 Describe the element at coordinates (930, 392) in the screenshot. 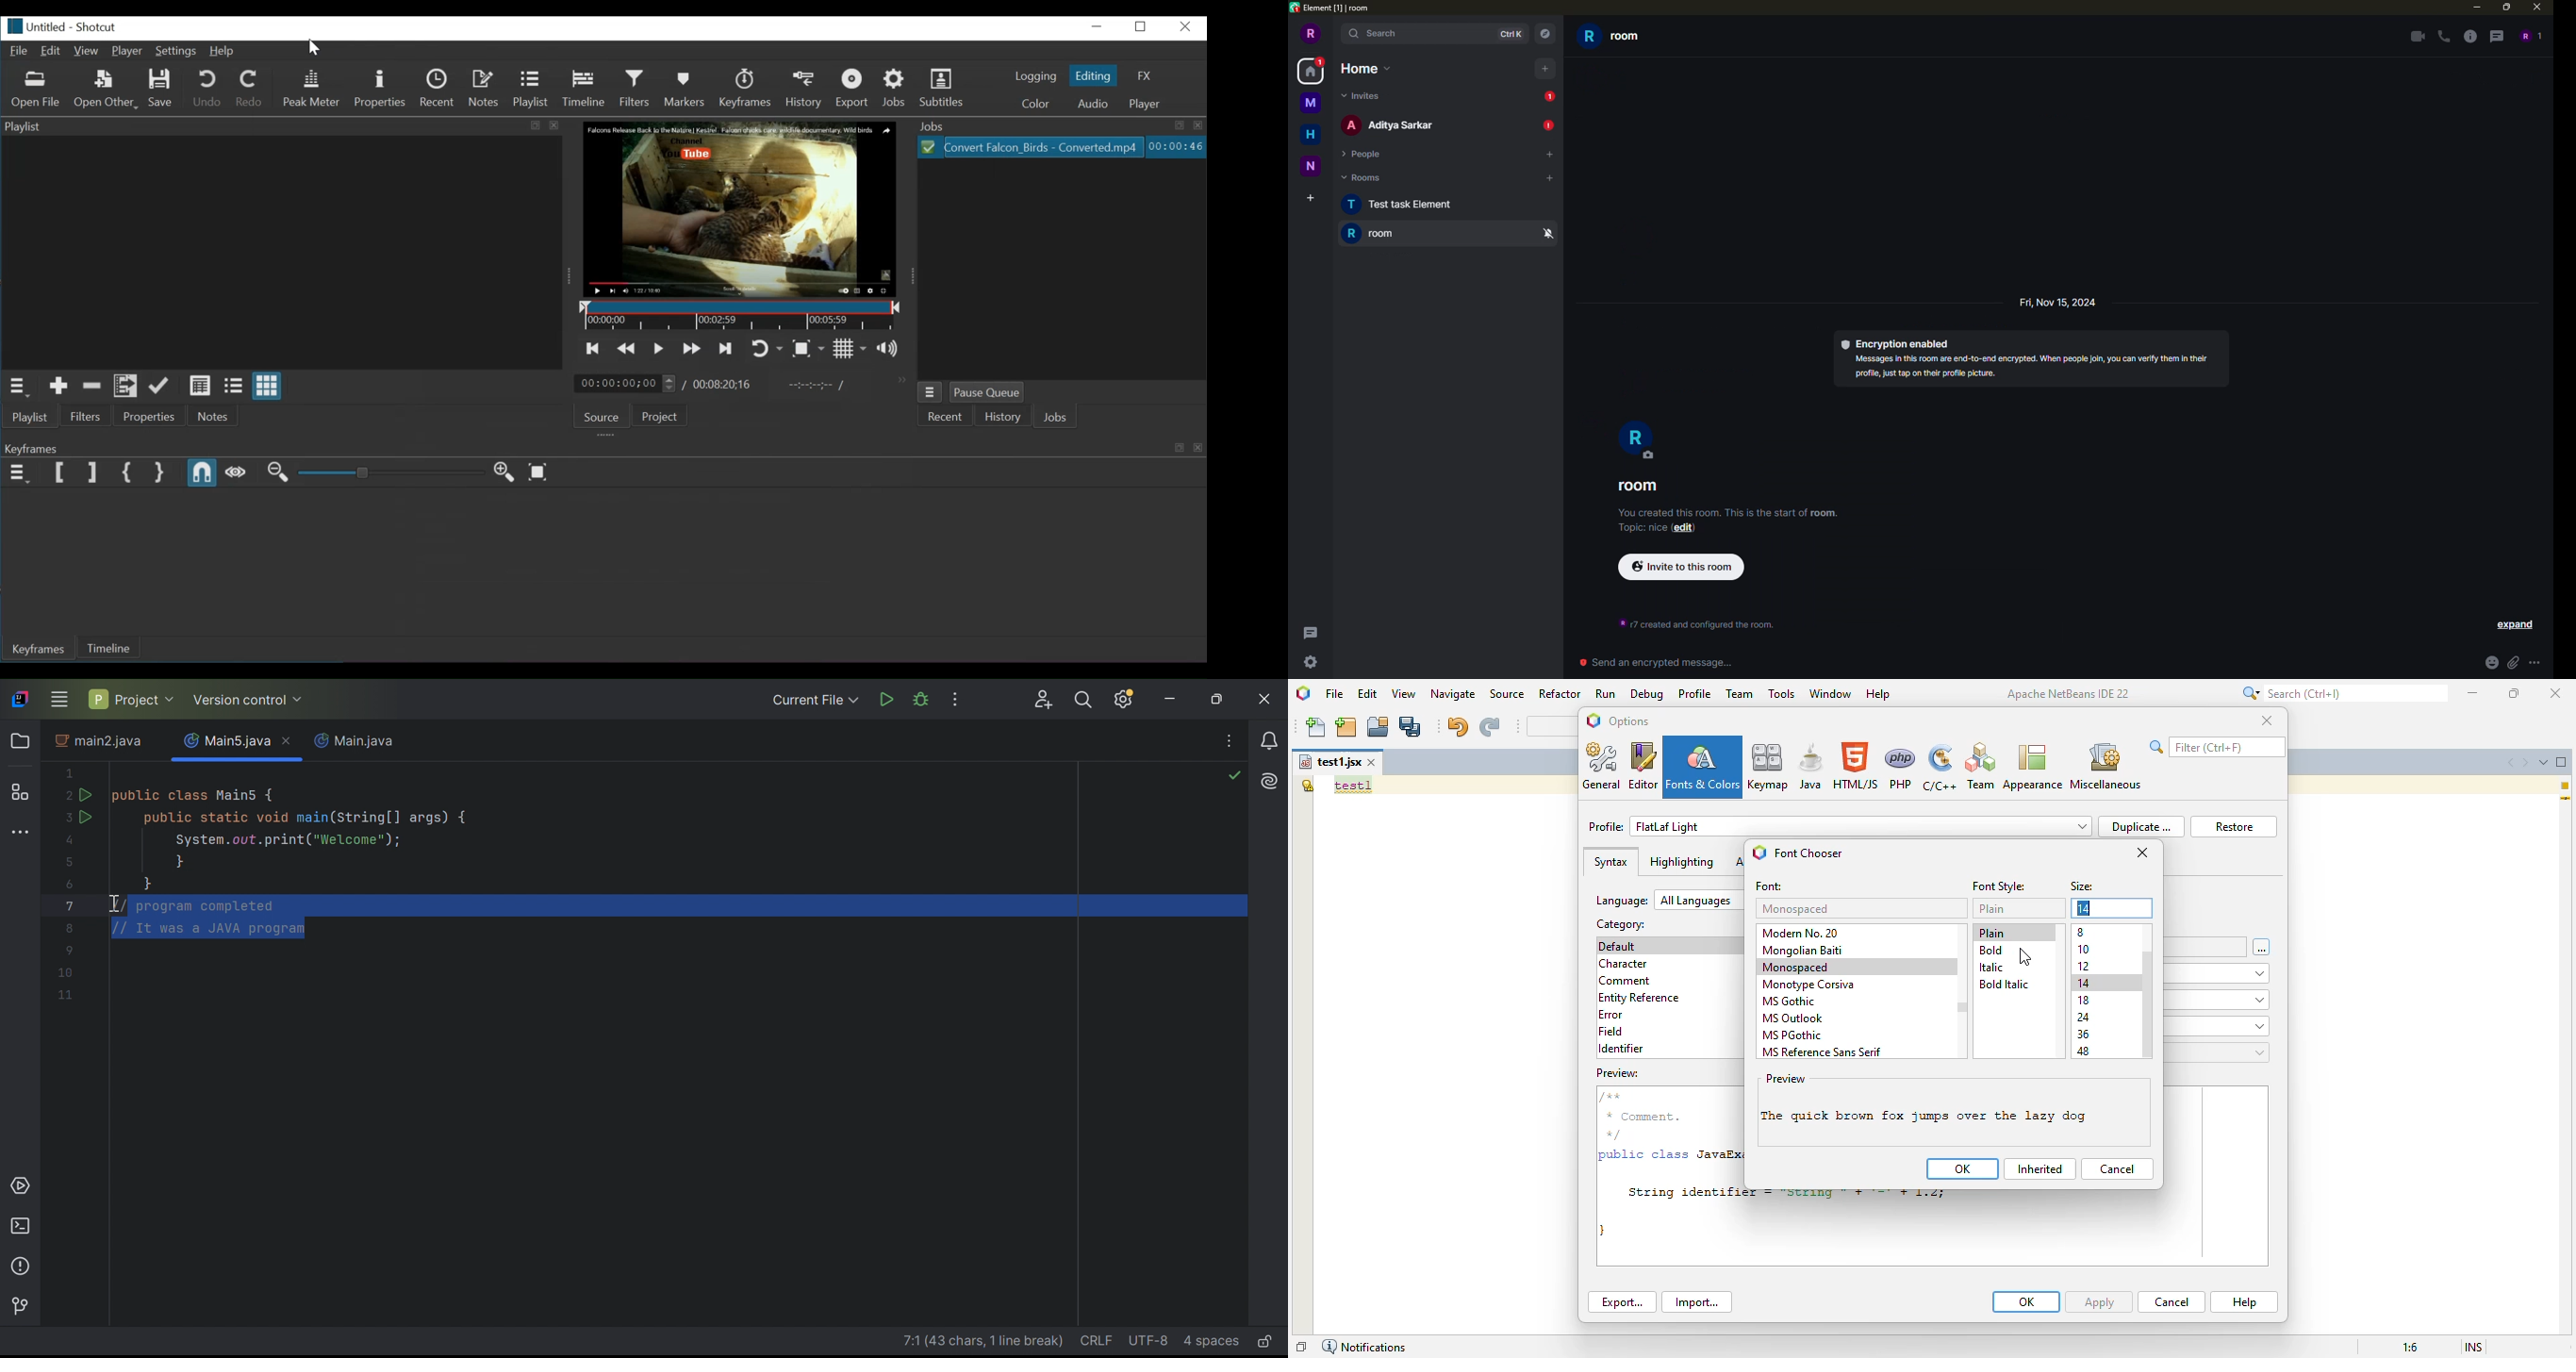

I see `Jobs menu` at that location.